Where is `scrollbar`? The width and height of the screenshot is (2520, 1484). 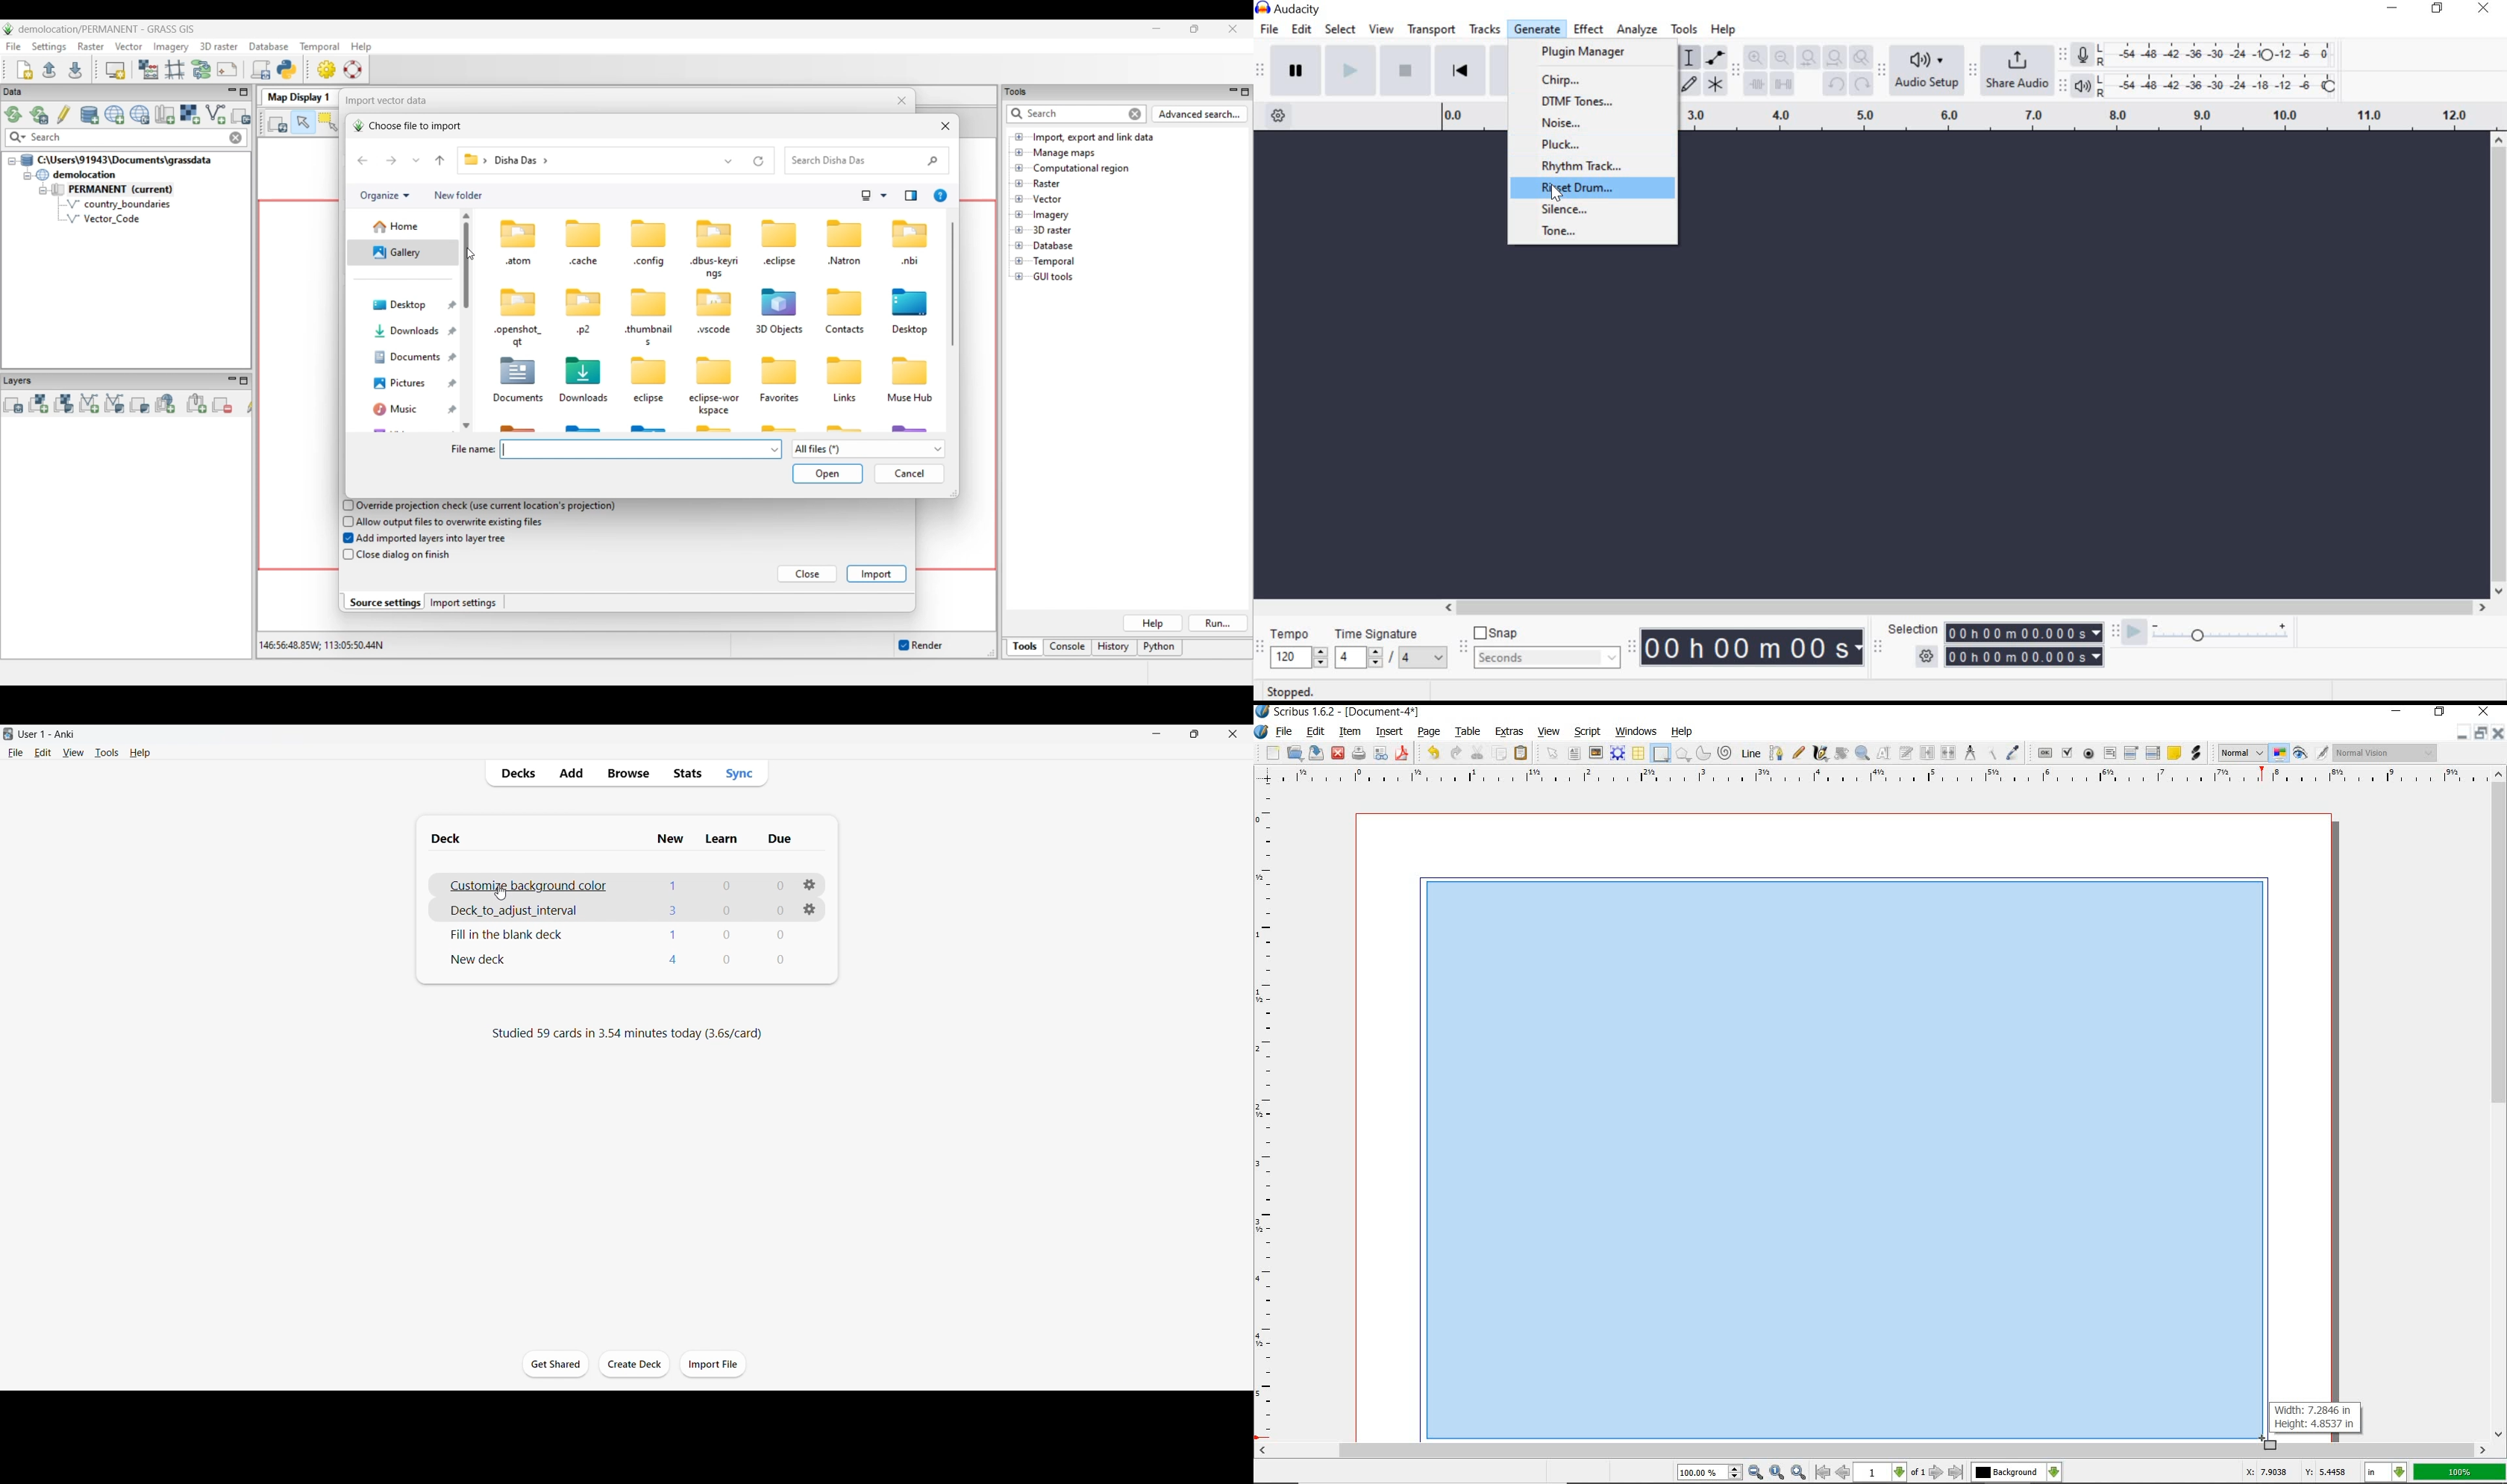
scrollbar is located at coordinates (1873, 1450).